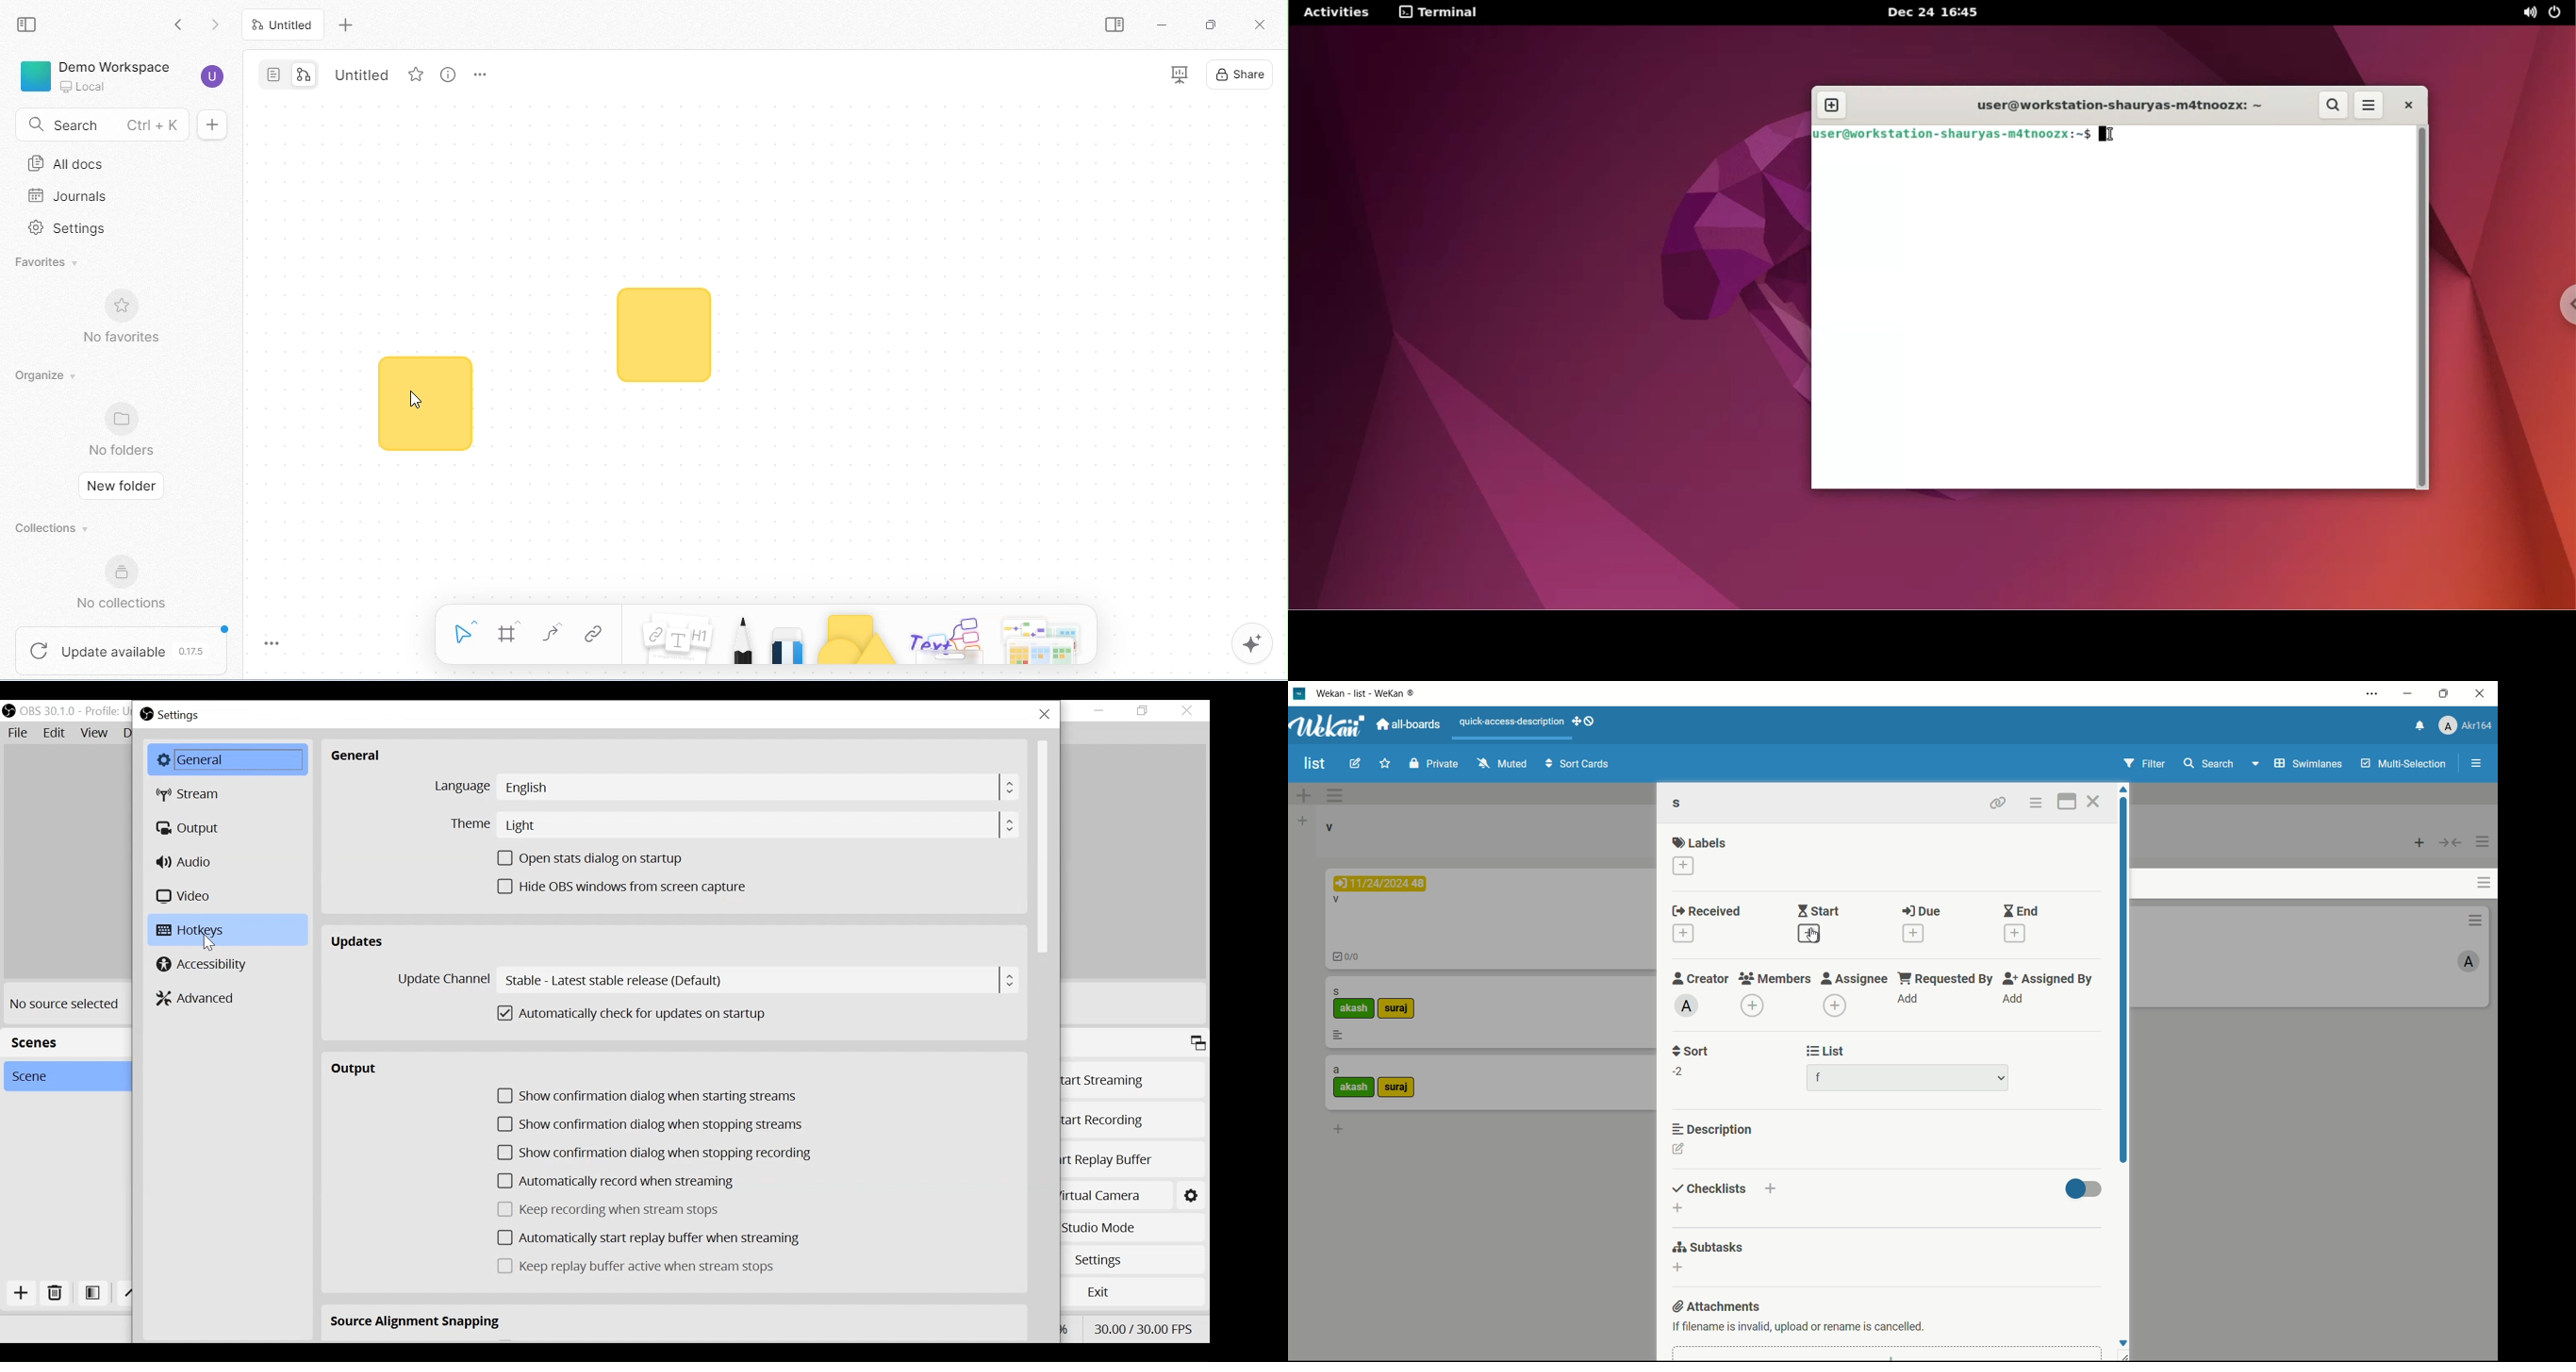  Describe the element at coordinates (1698, 978) in the screenshot. I see `creator` at that location.